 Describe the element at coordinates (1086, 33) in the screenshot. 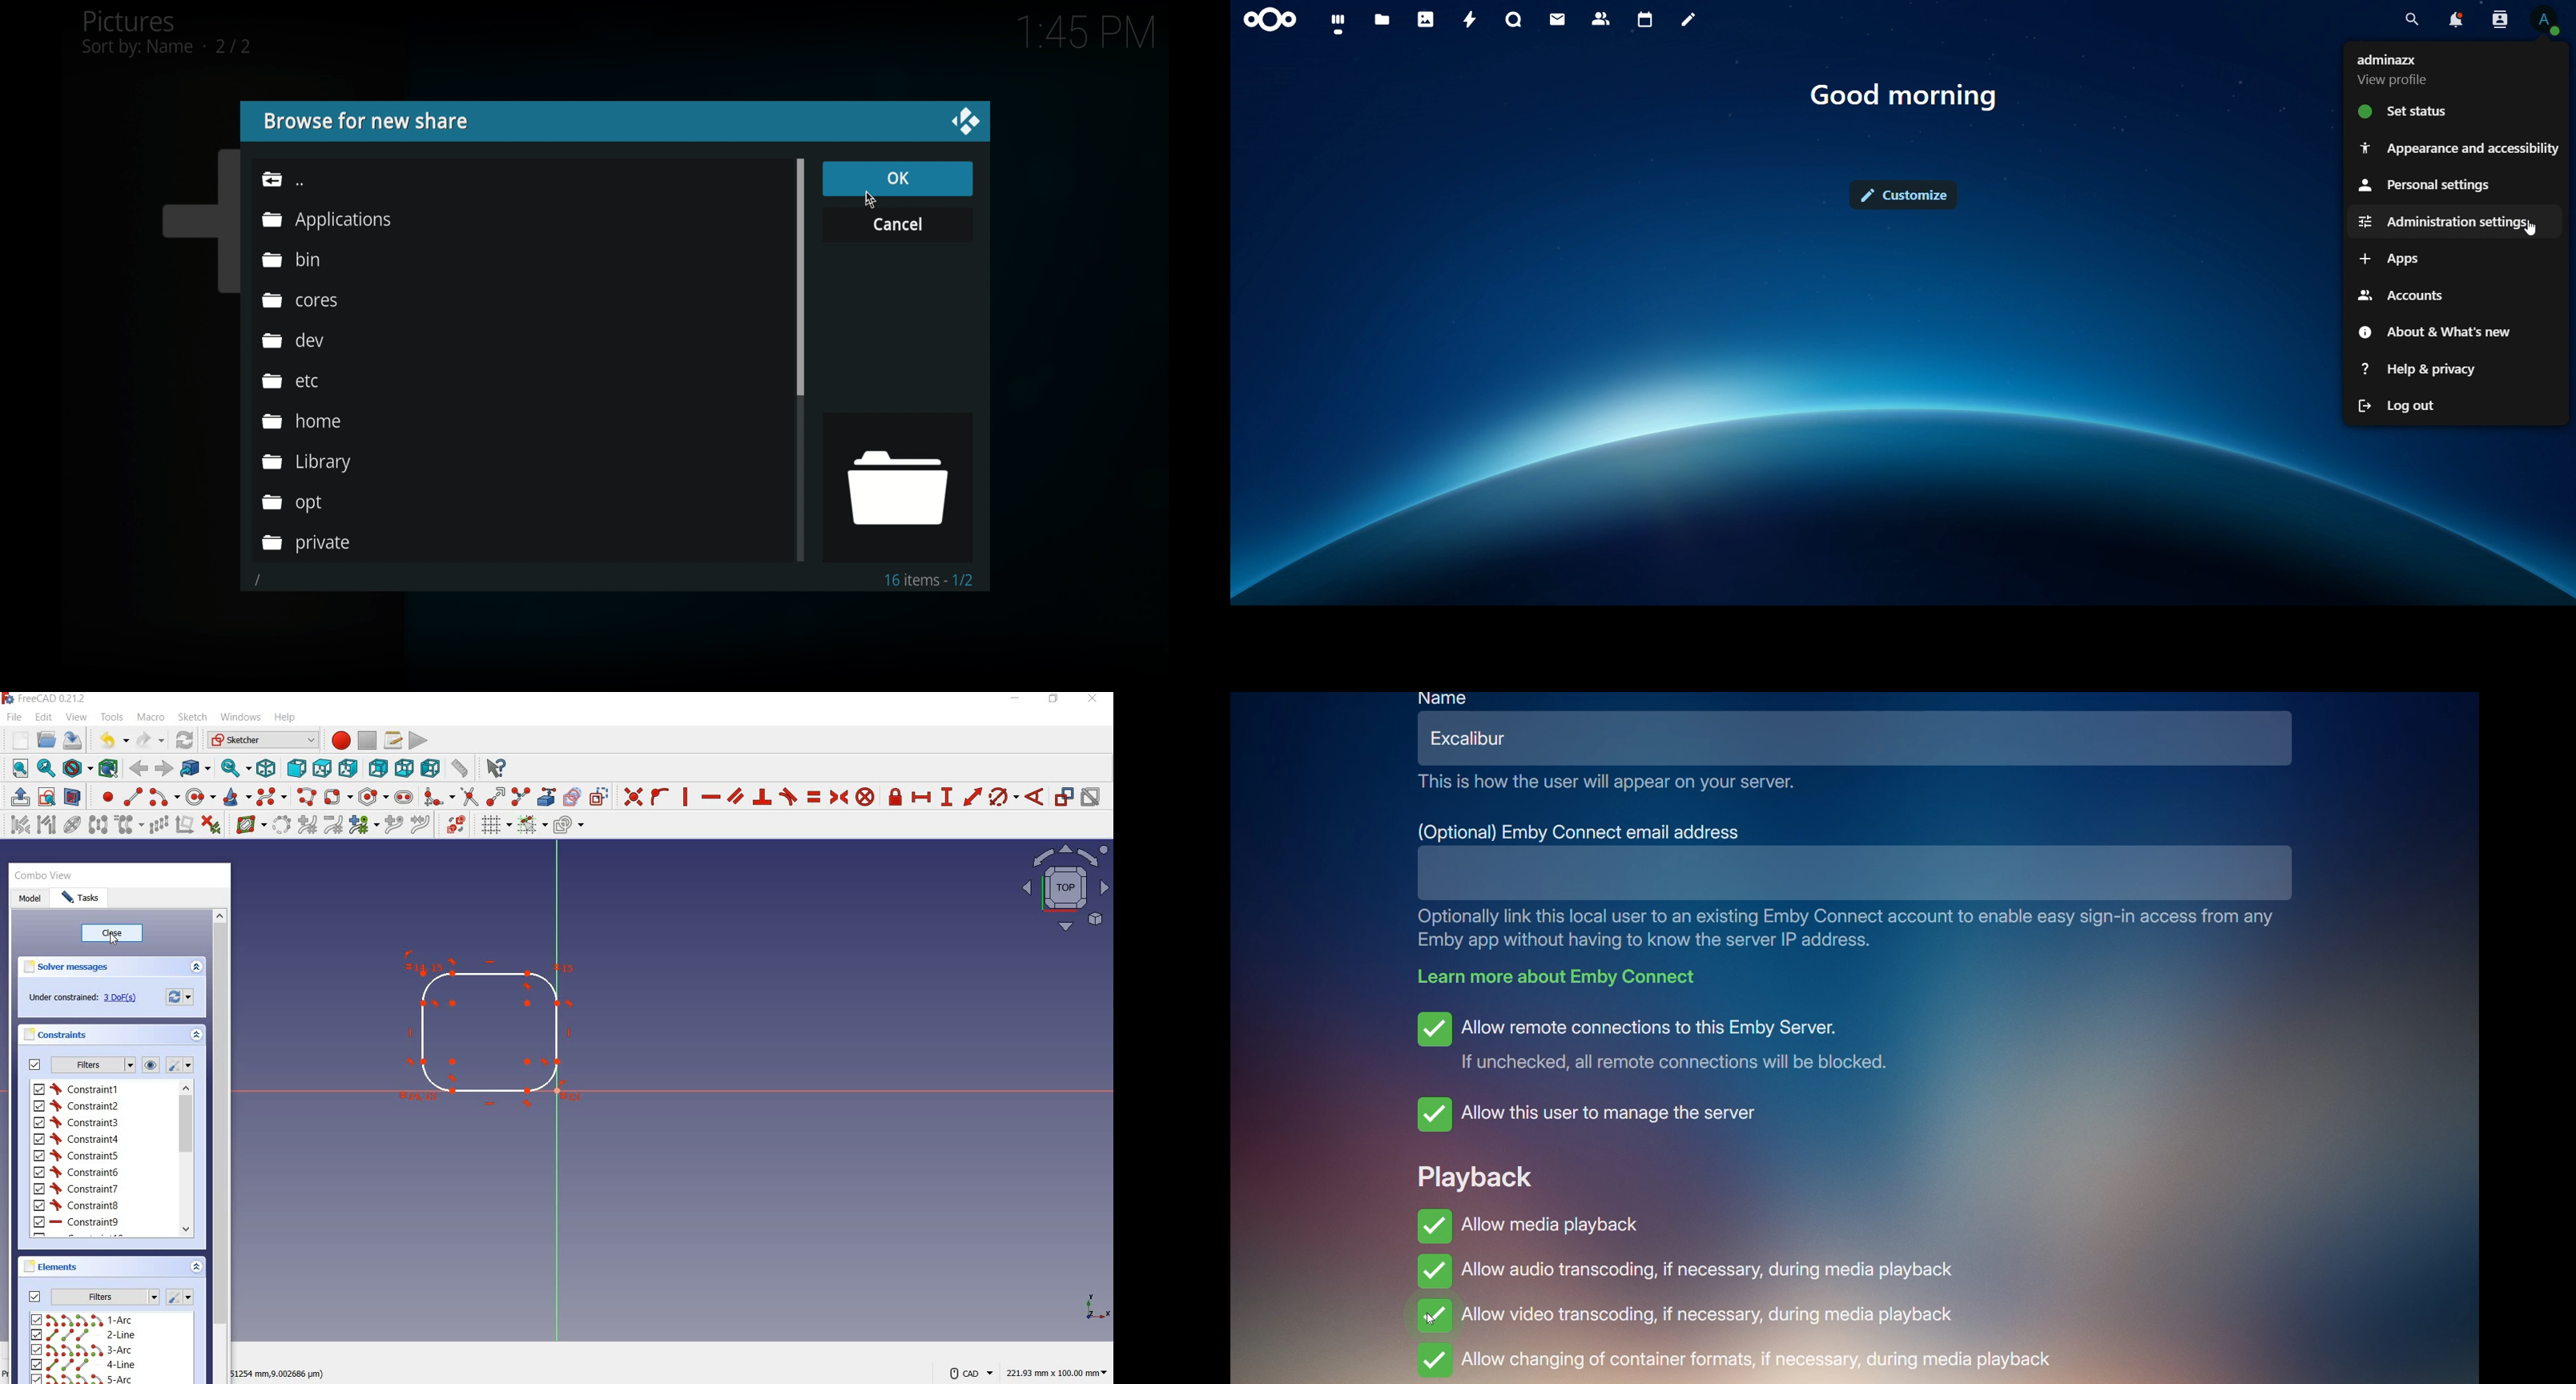

I see `time` at that location.